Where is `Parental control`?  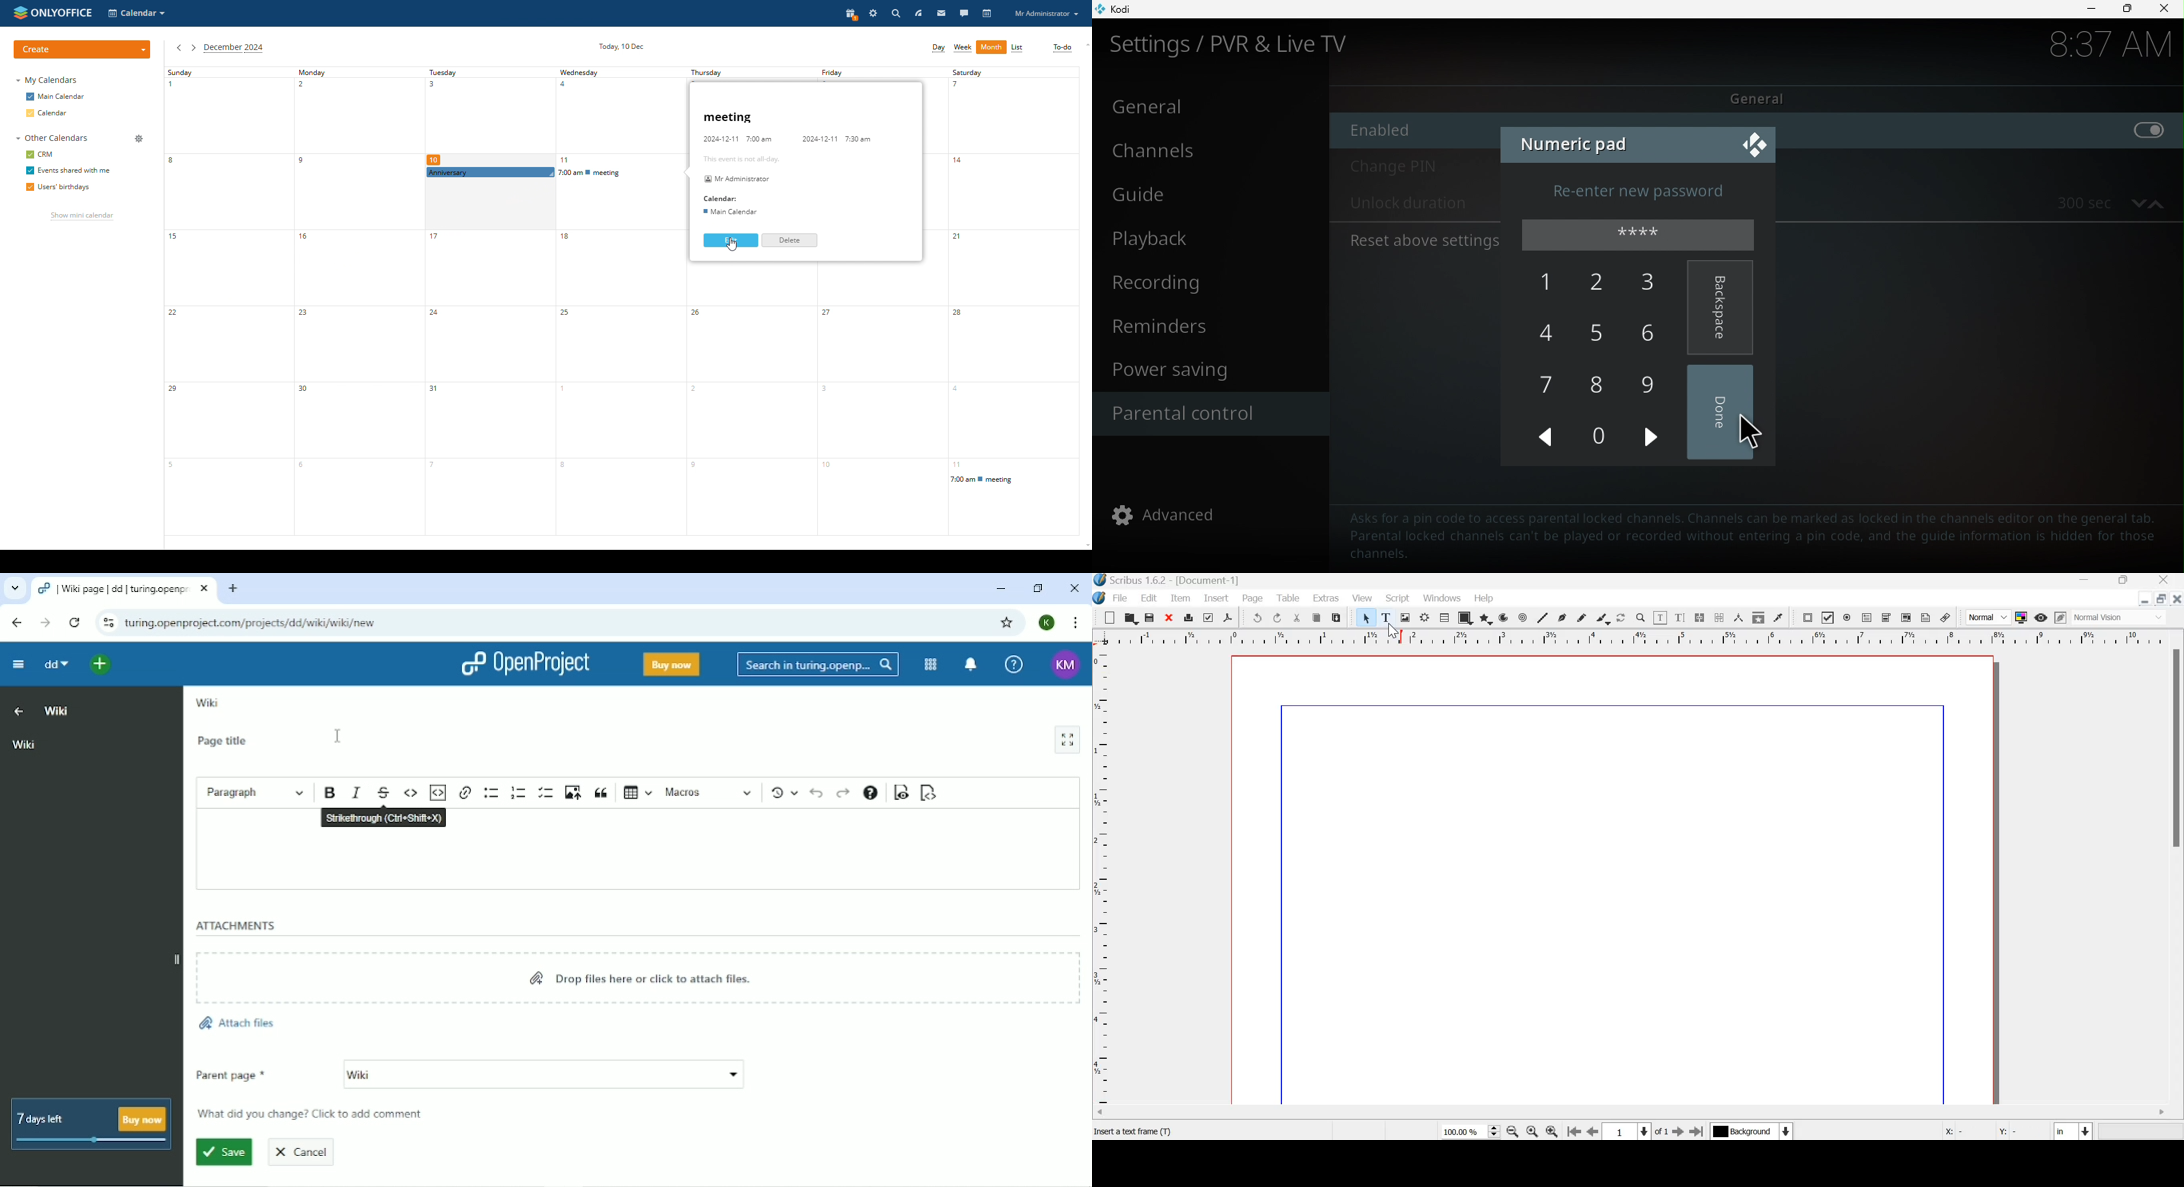
Parental control is located at coordinates (1206, 413).